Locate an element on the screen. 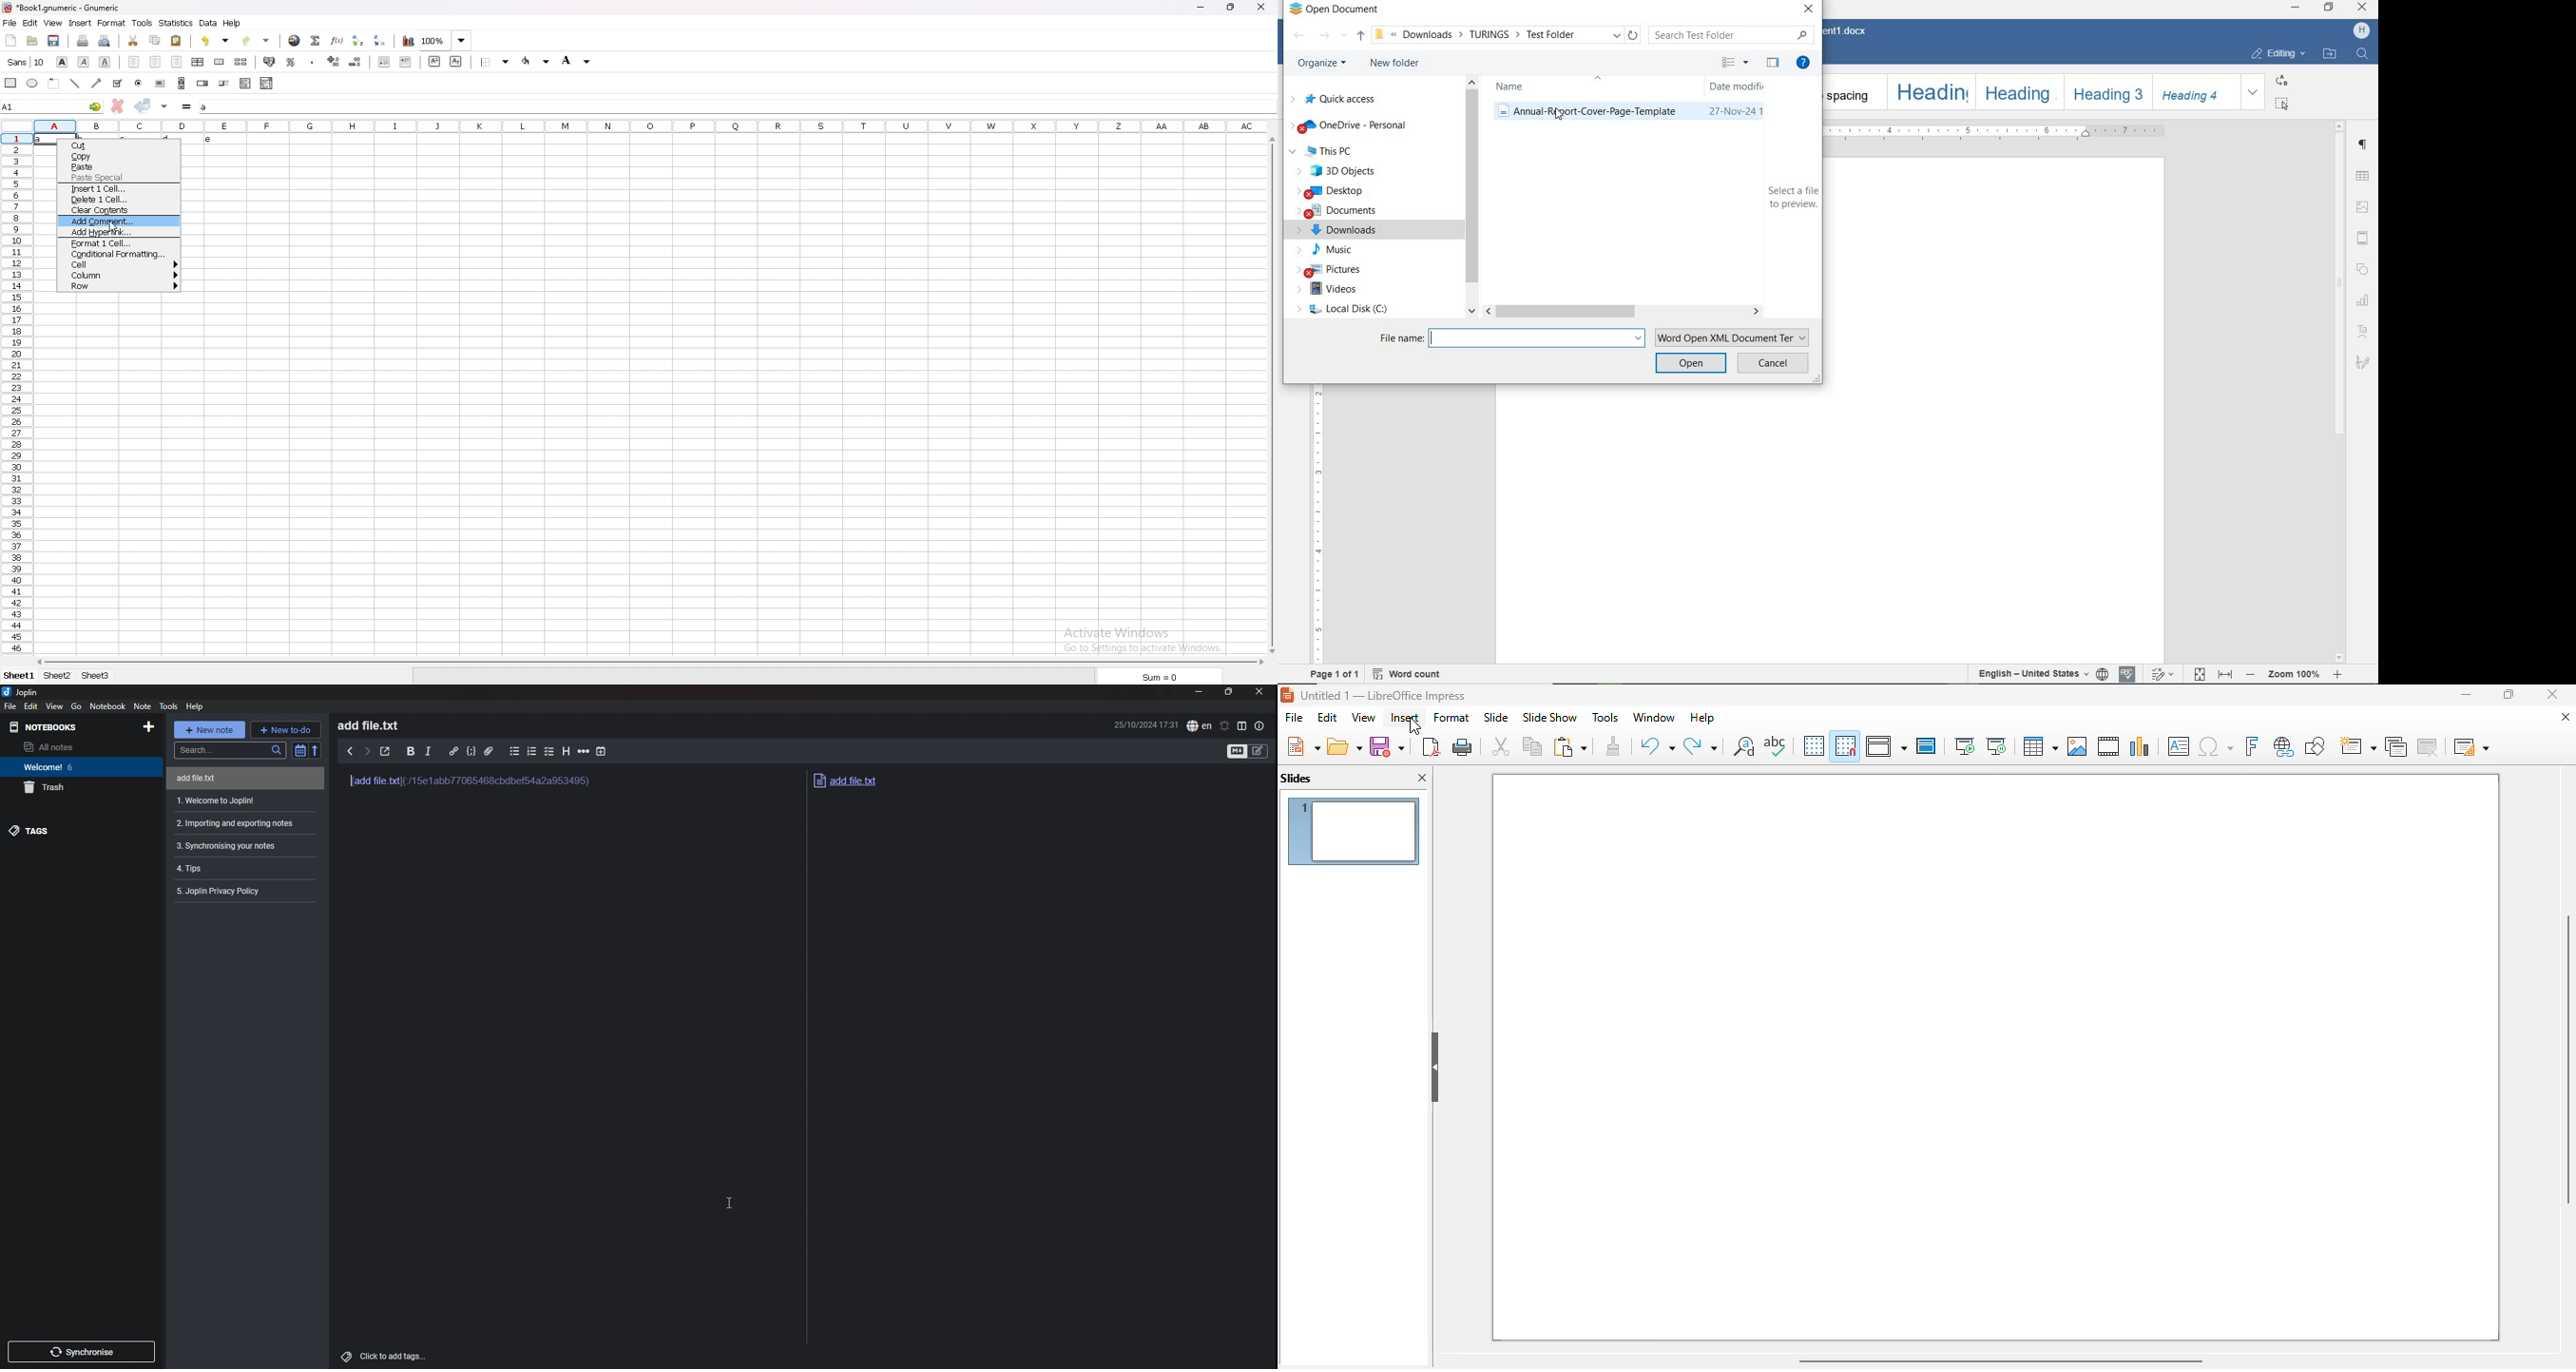  accept change in multiple cell is located at coordinates (164, 107).